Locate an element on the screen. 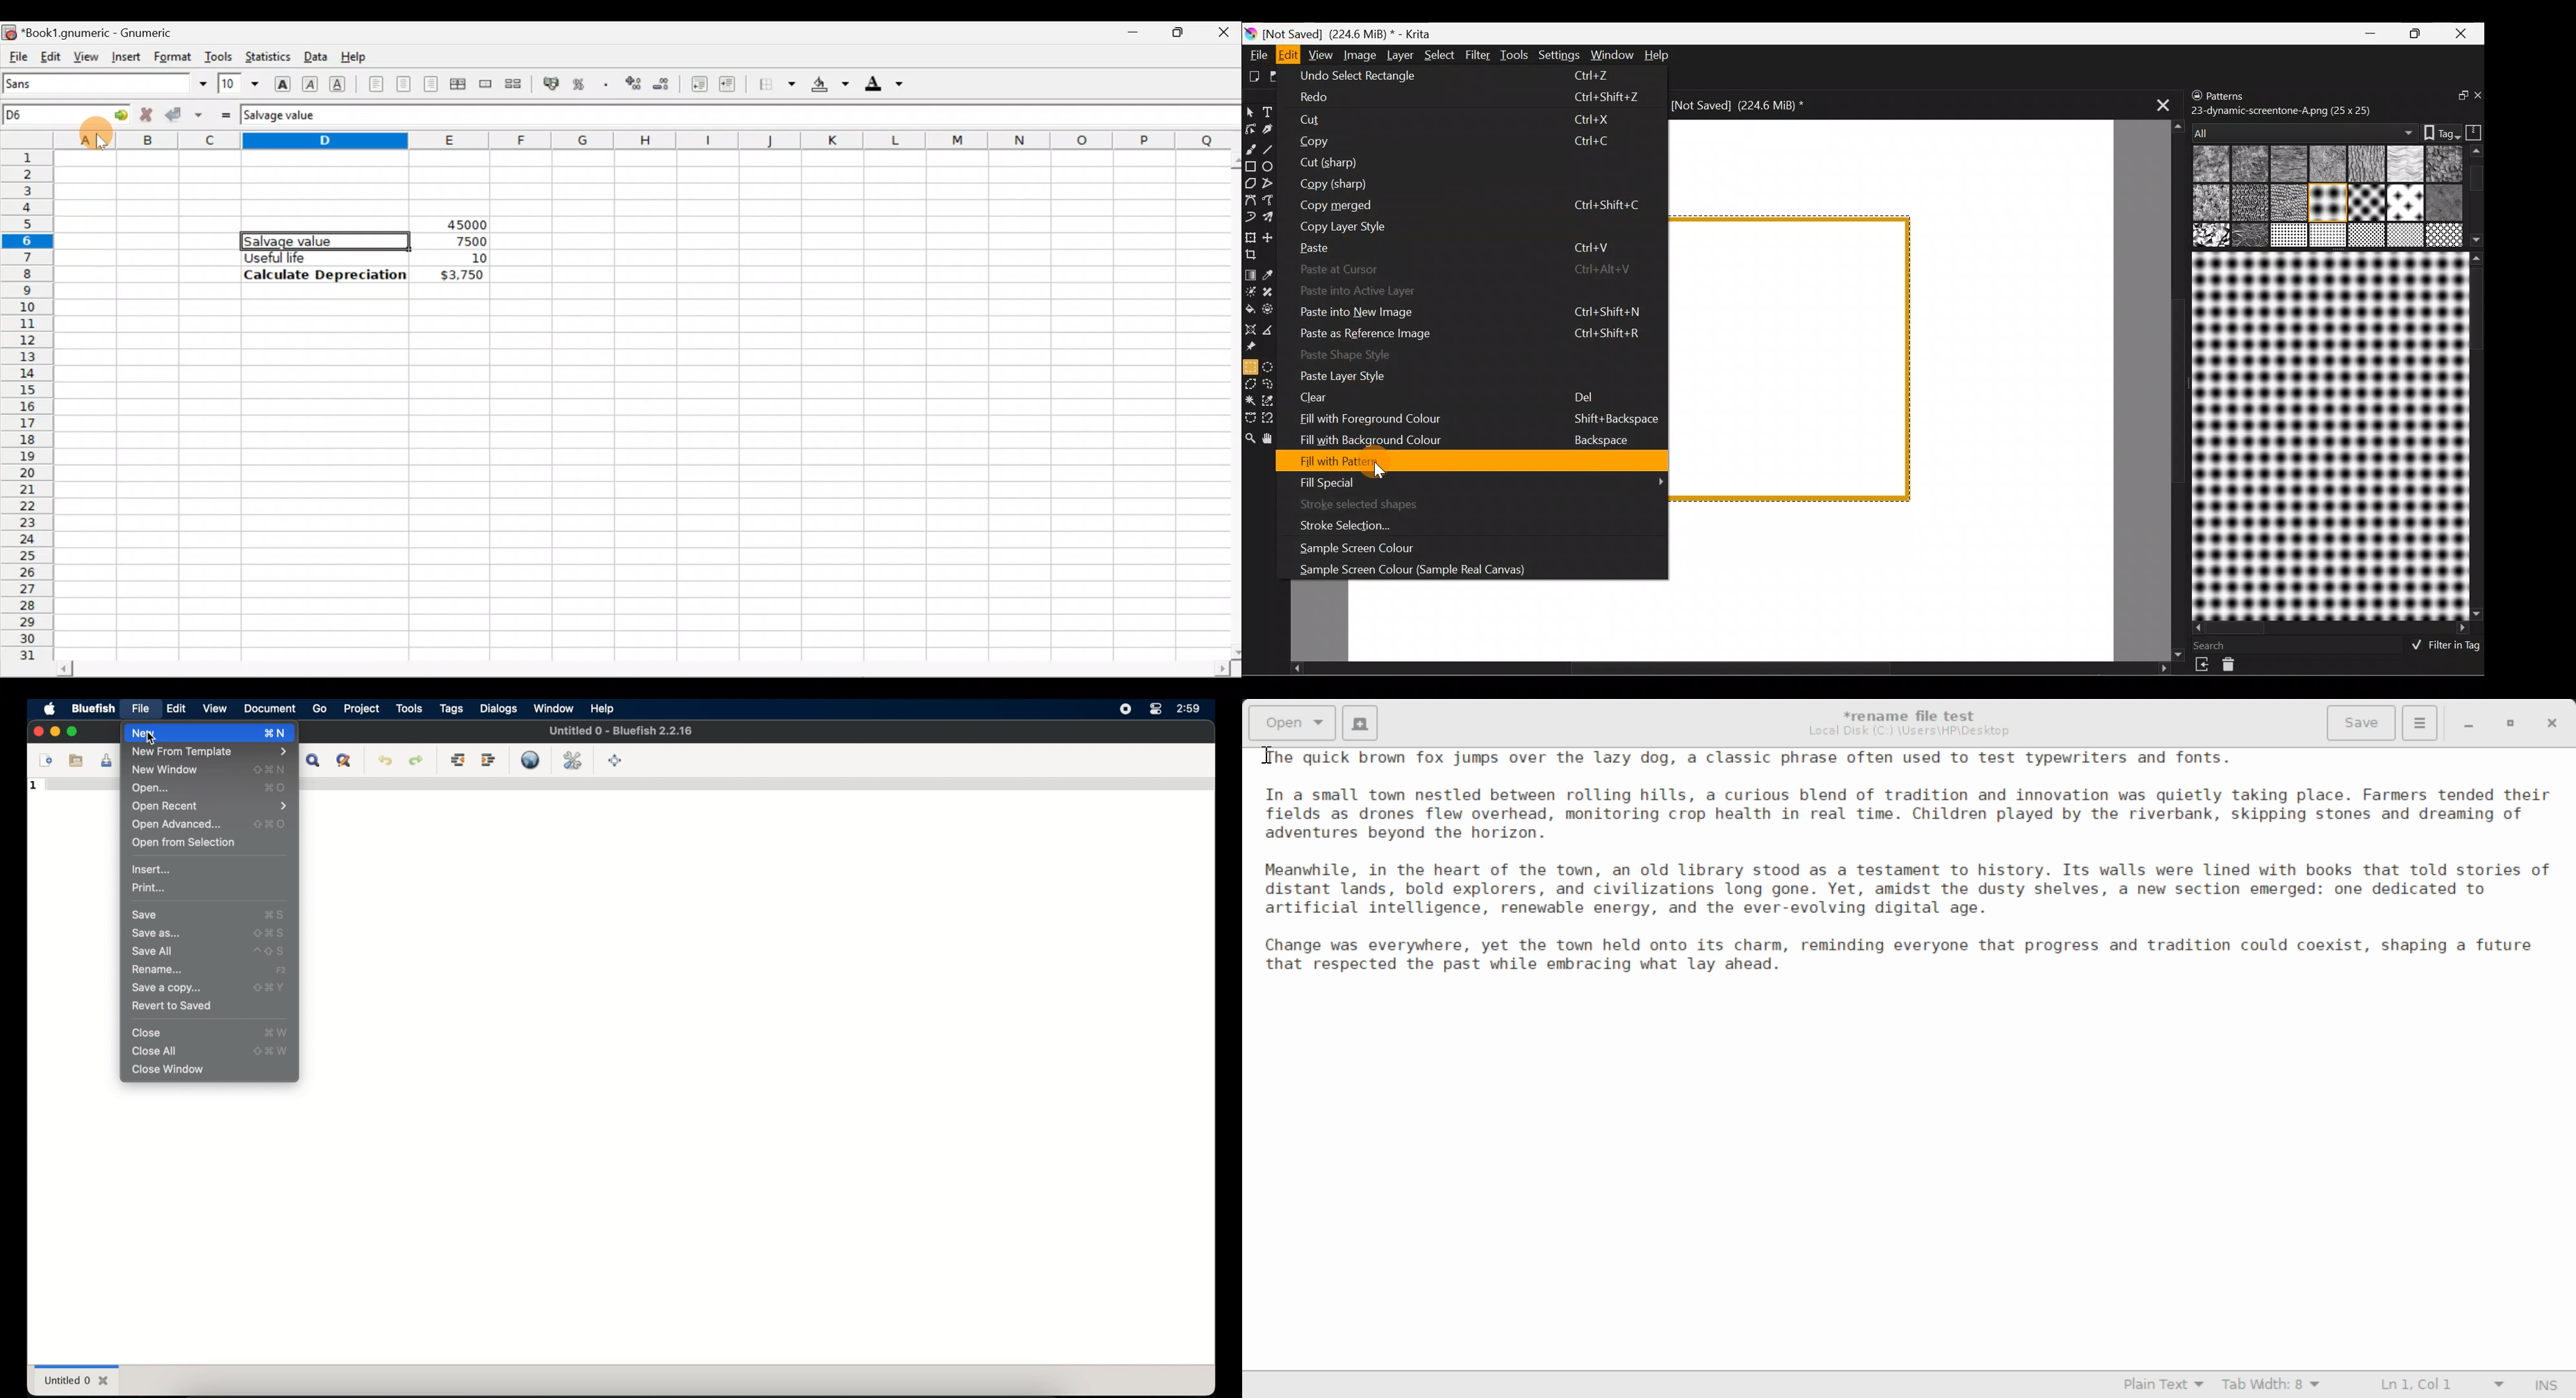 Image resolution: width=2576 pixels, height=1400 pixels. Insert is located at coordinates (126, 57).